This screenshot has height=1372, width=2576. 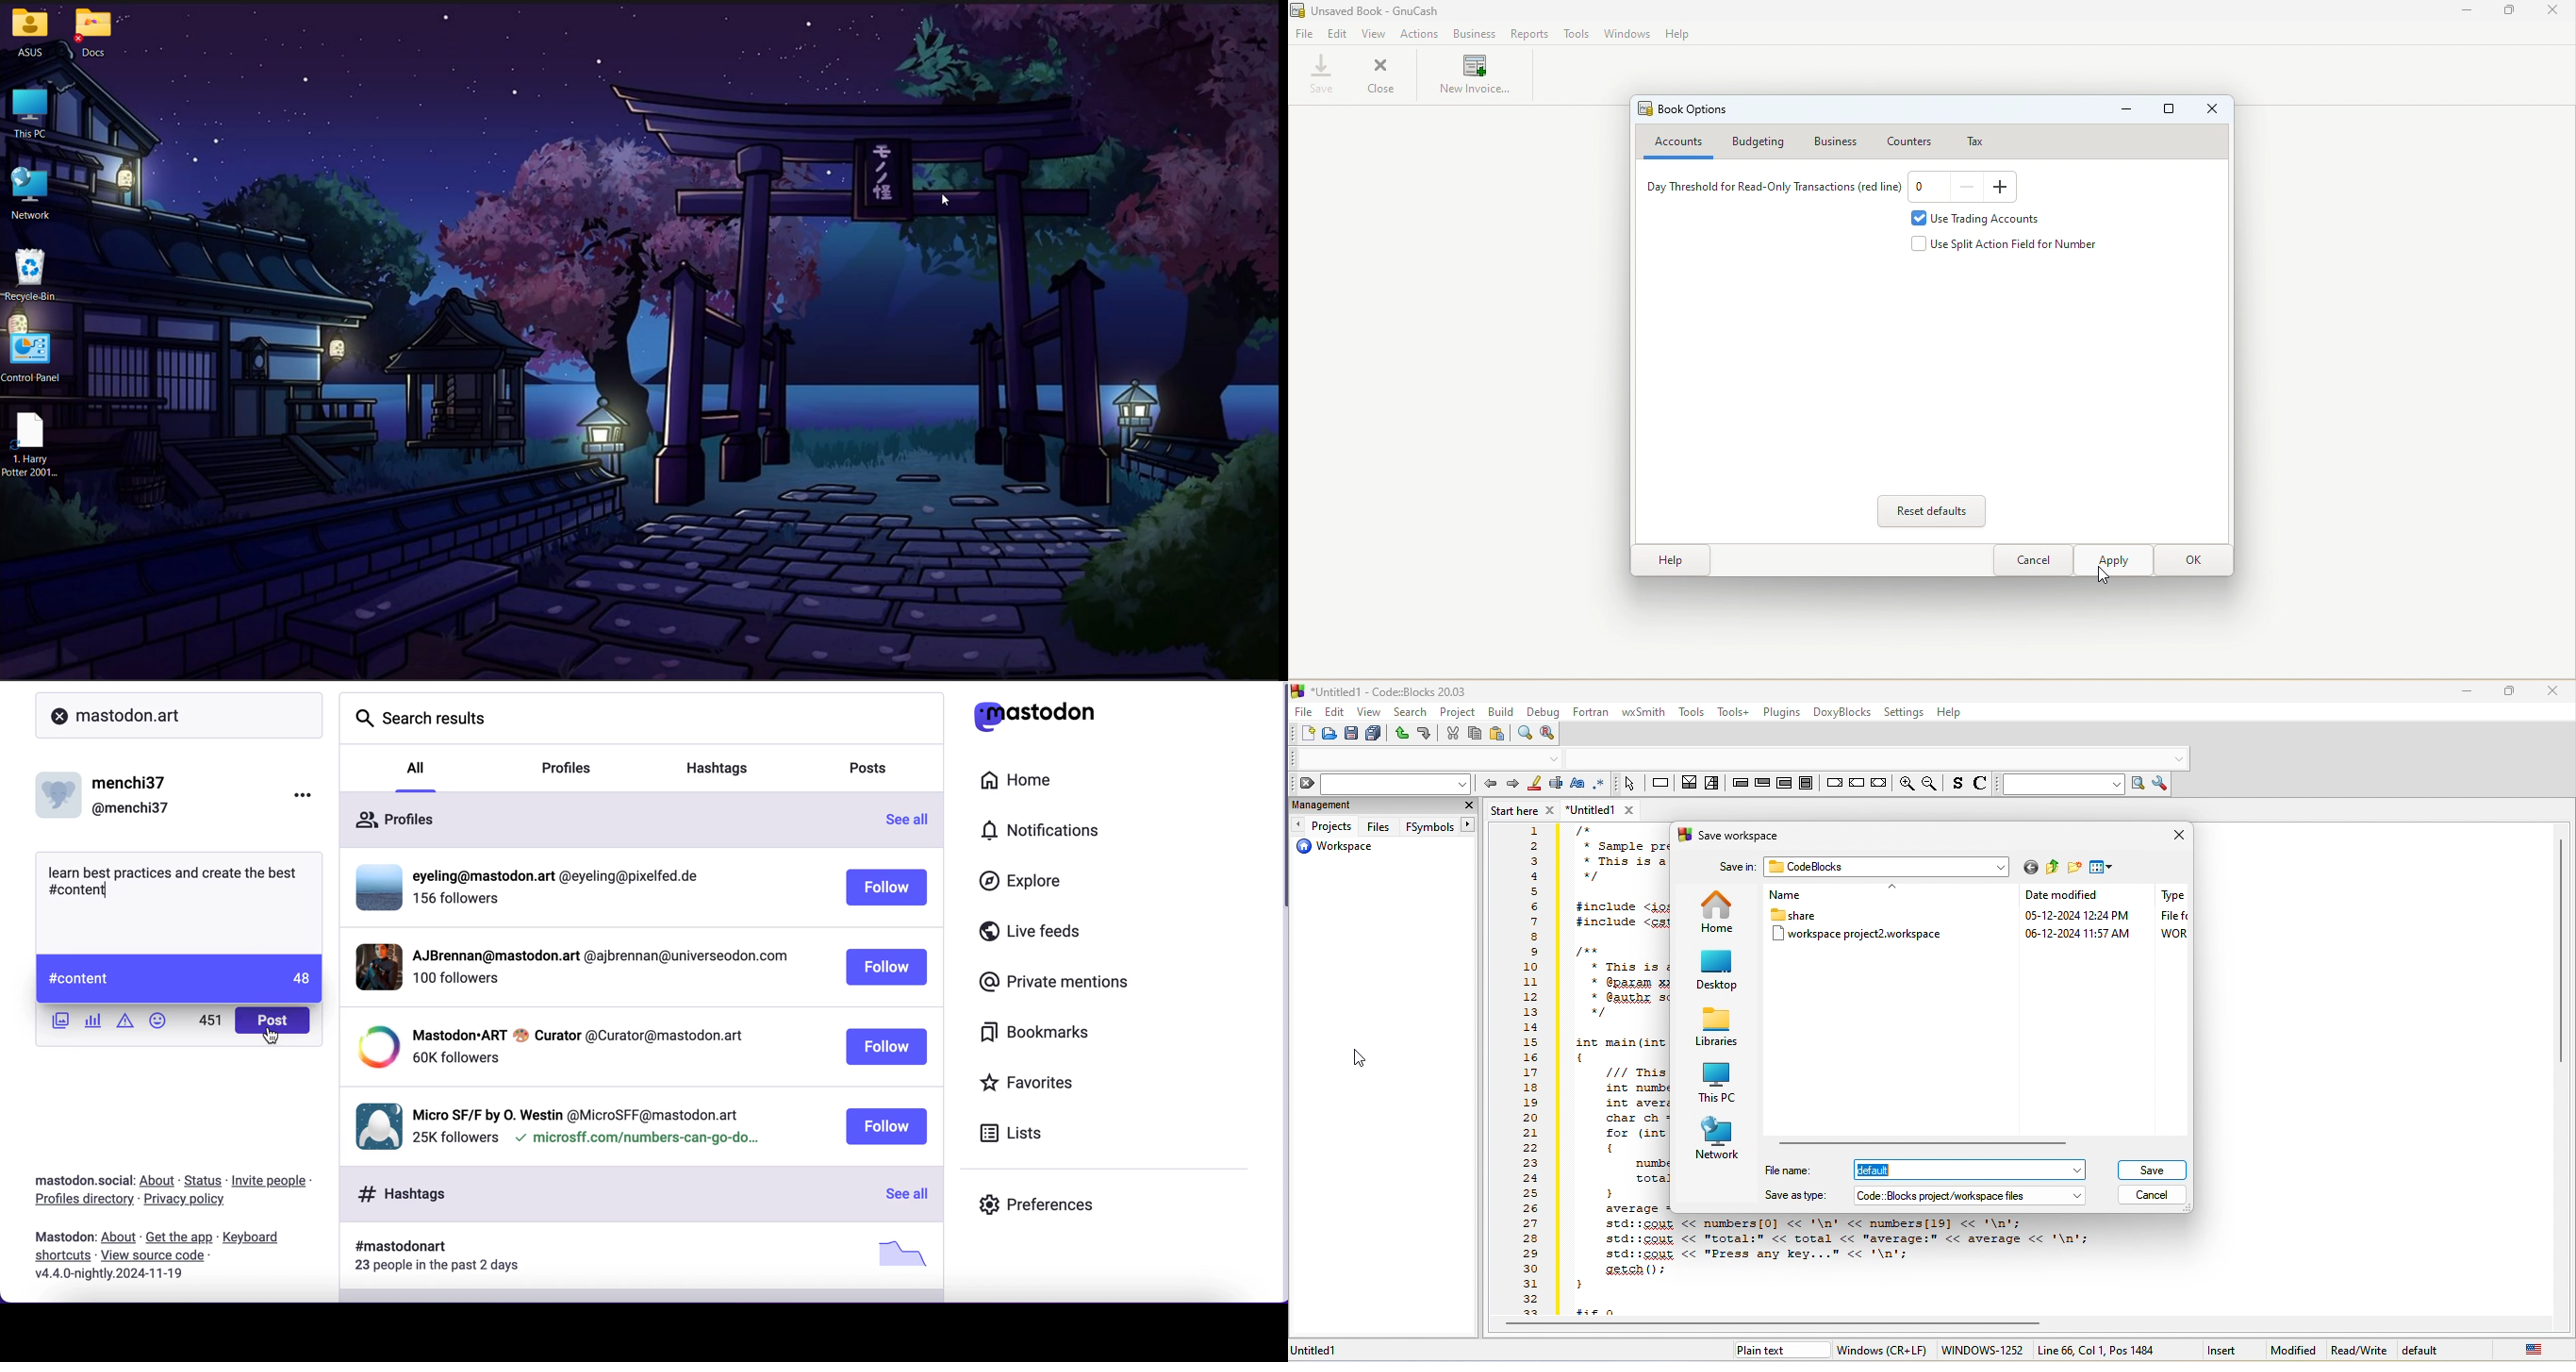 I want to click on redo, so click(x=1426, y=736).